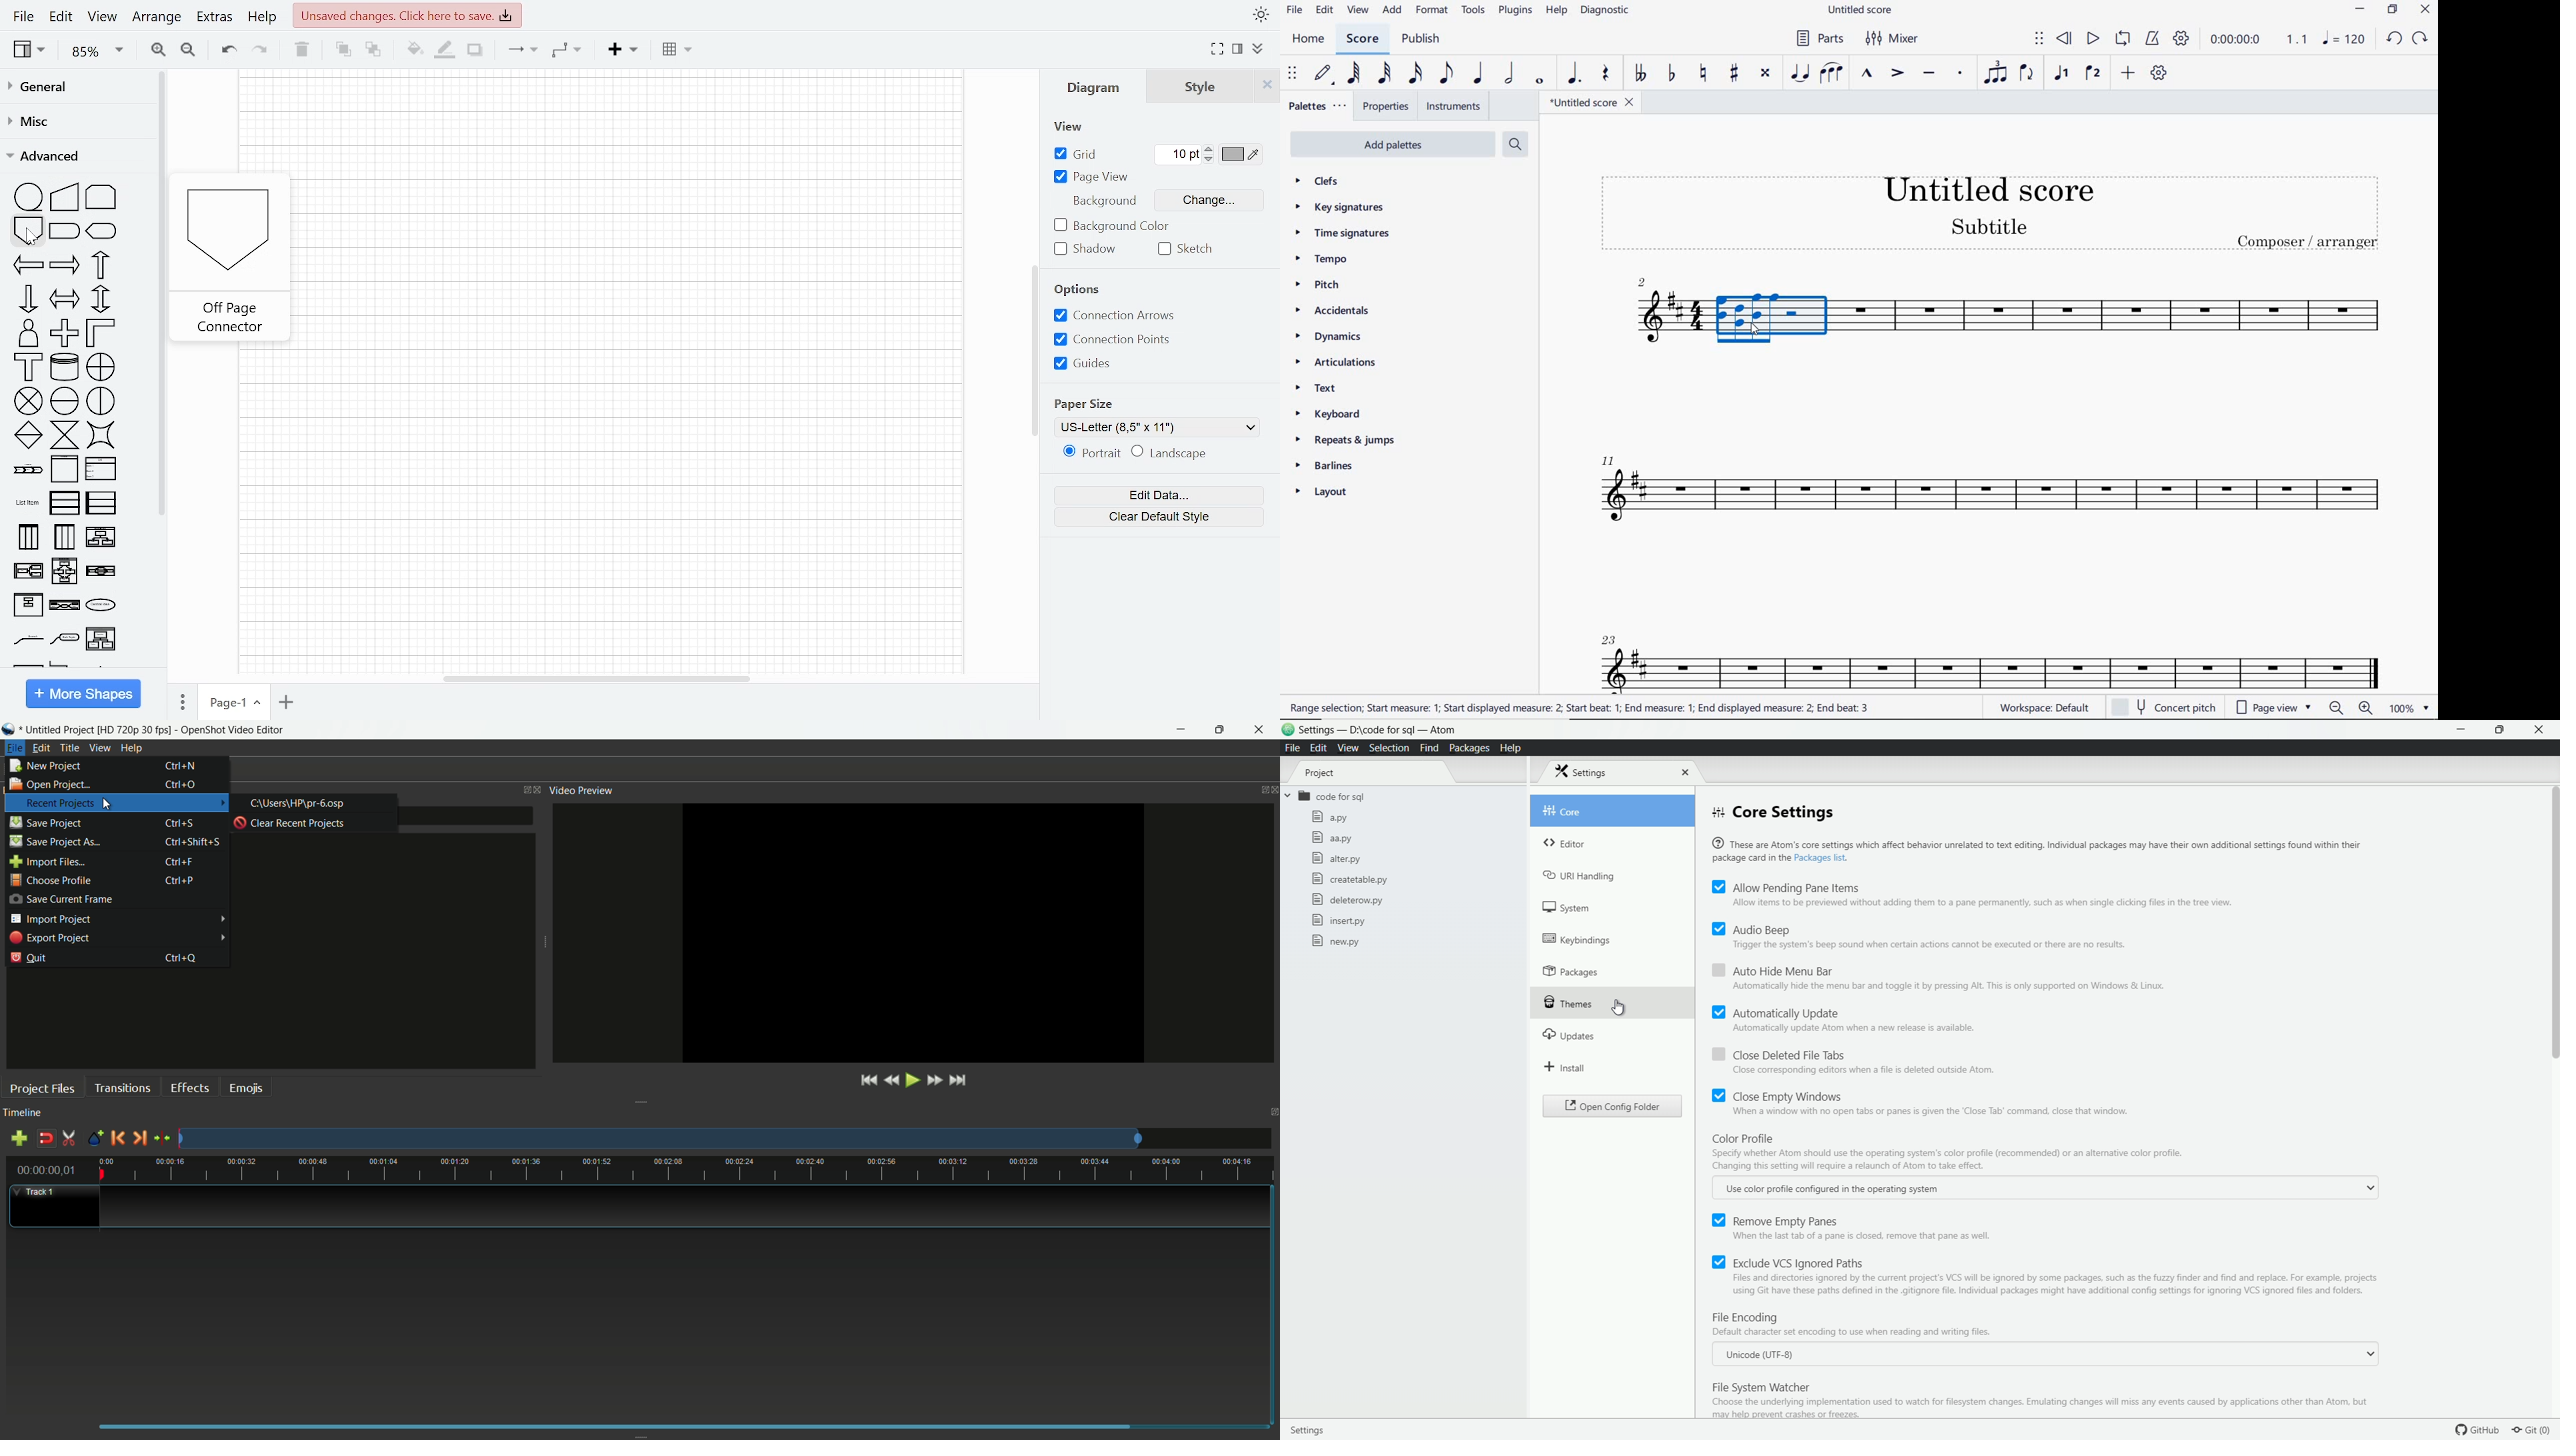  I want to click on zoom factor, so click(2410, 708).